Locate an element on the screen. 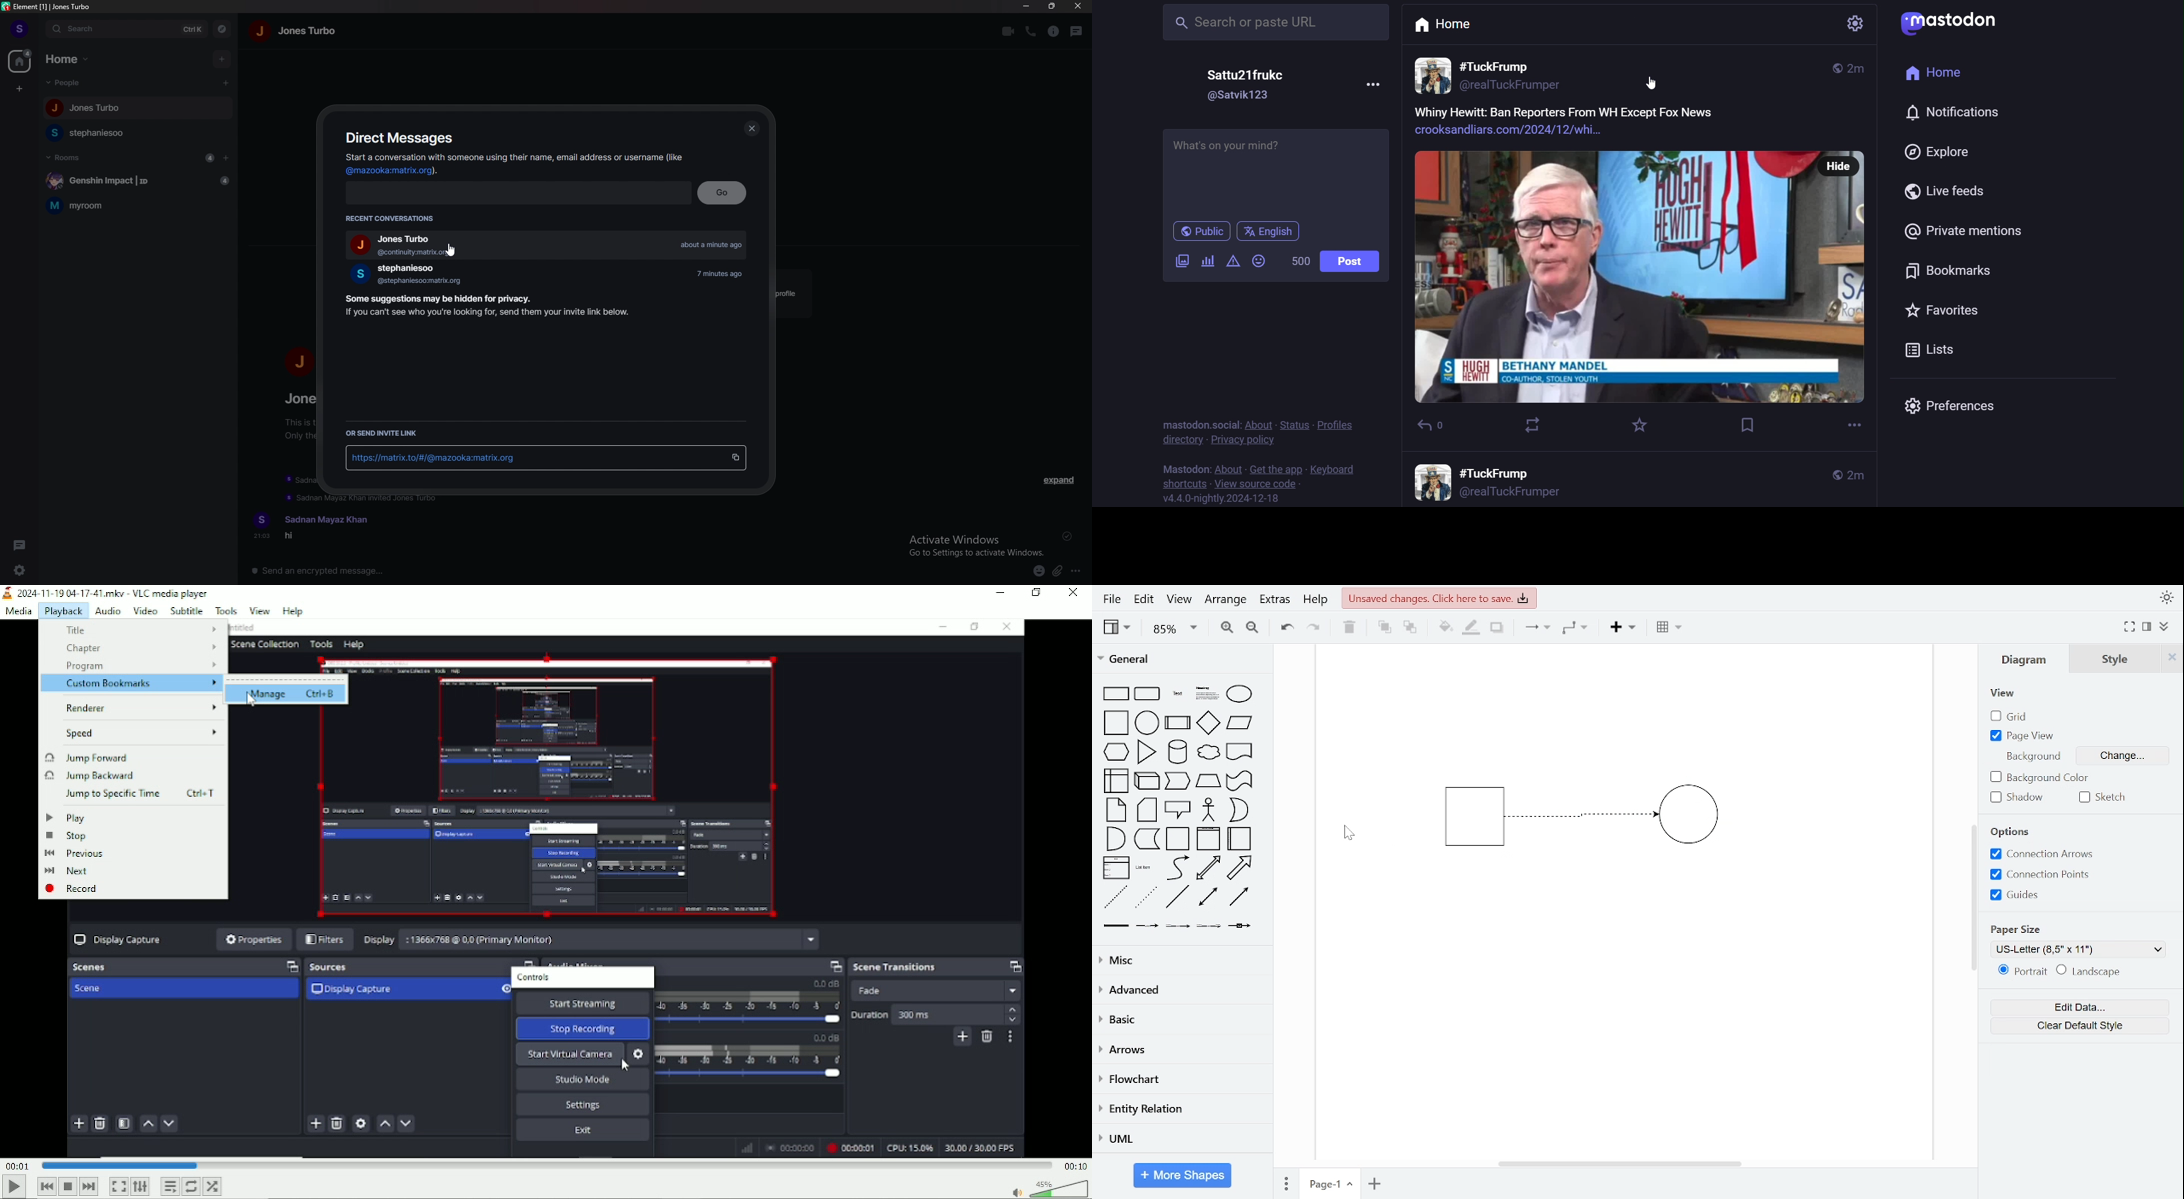 The image size is (2184, 1204). callout is located at coordinates (1179, 810).